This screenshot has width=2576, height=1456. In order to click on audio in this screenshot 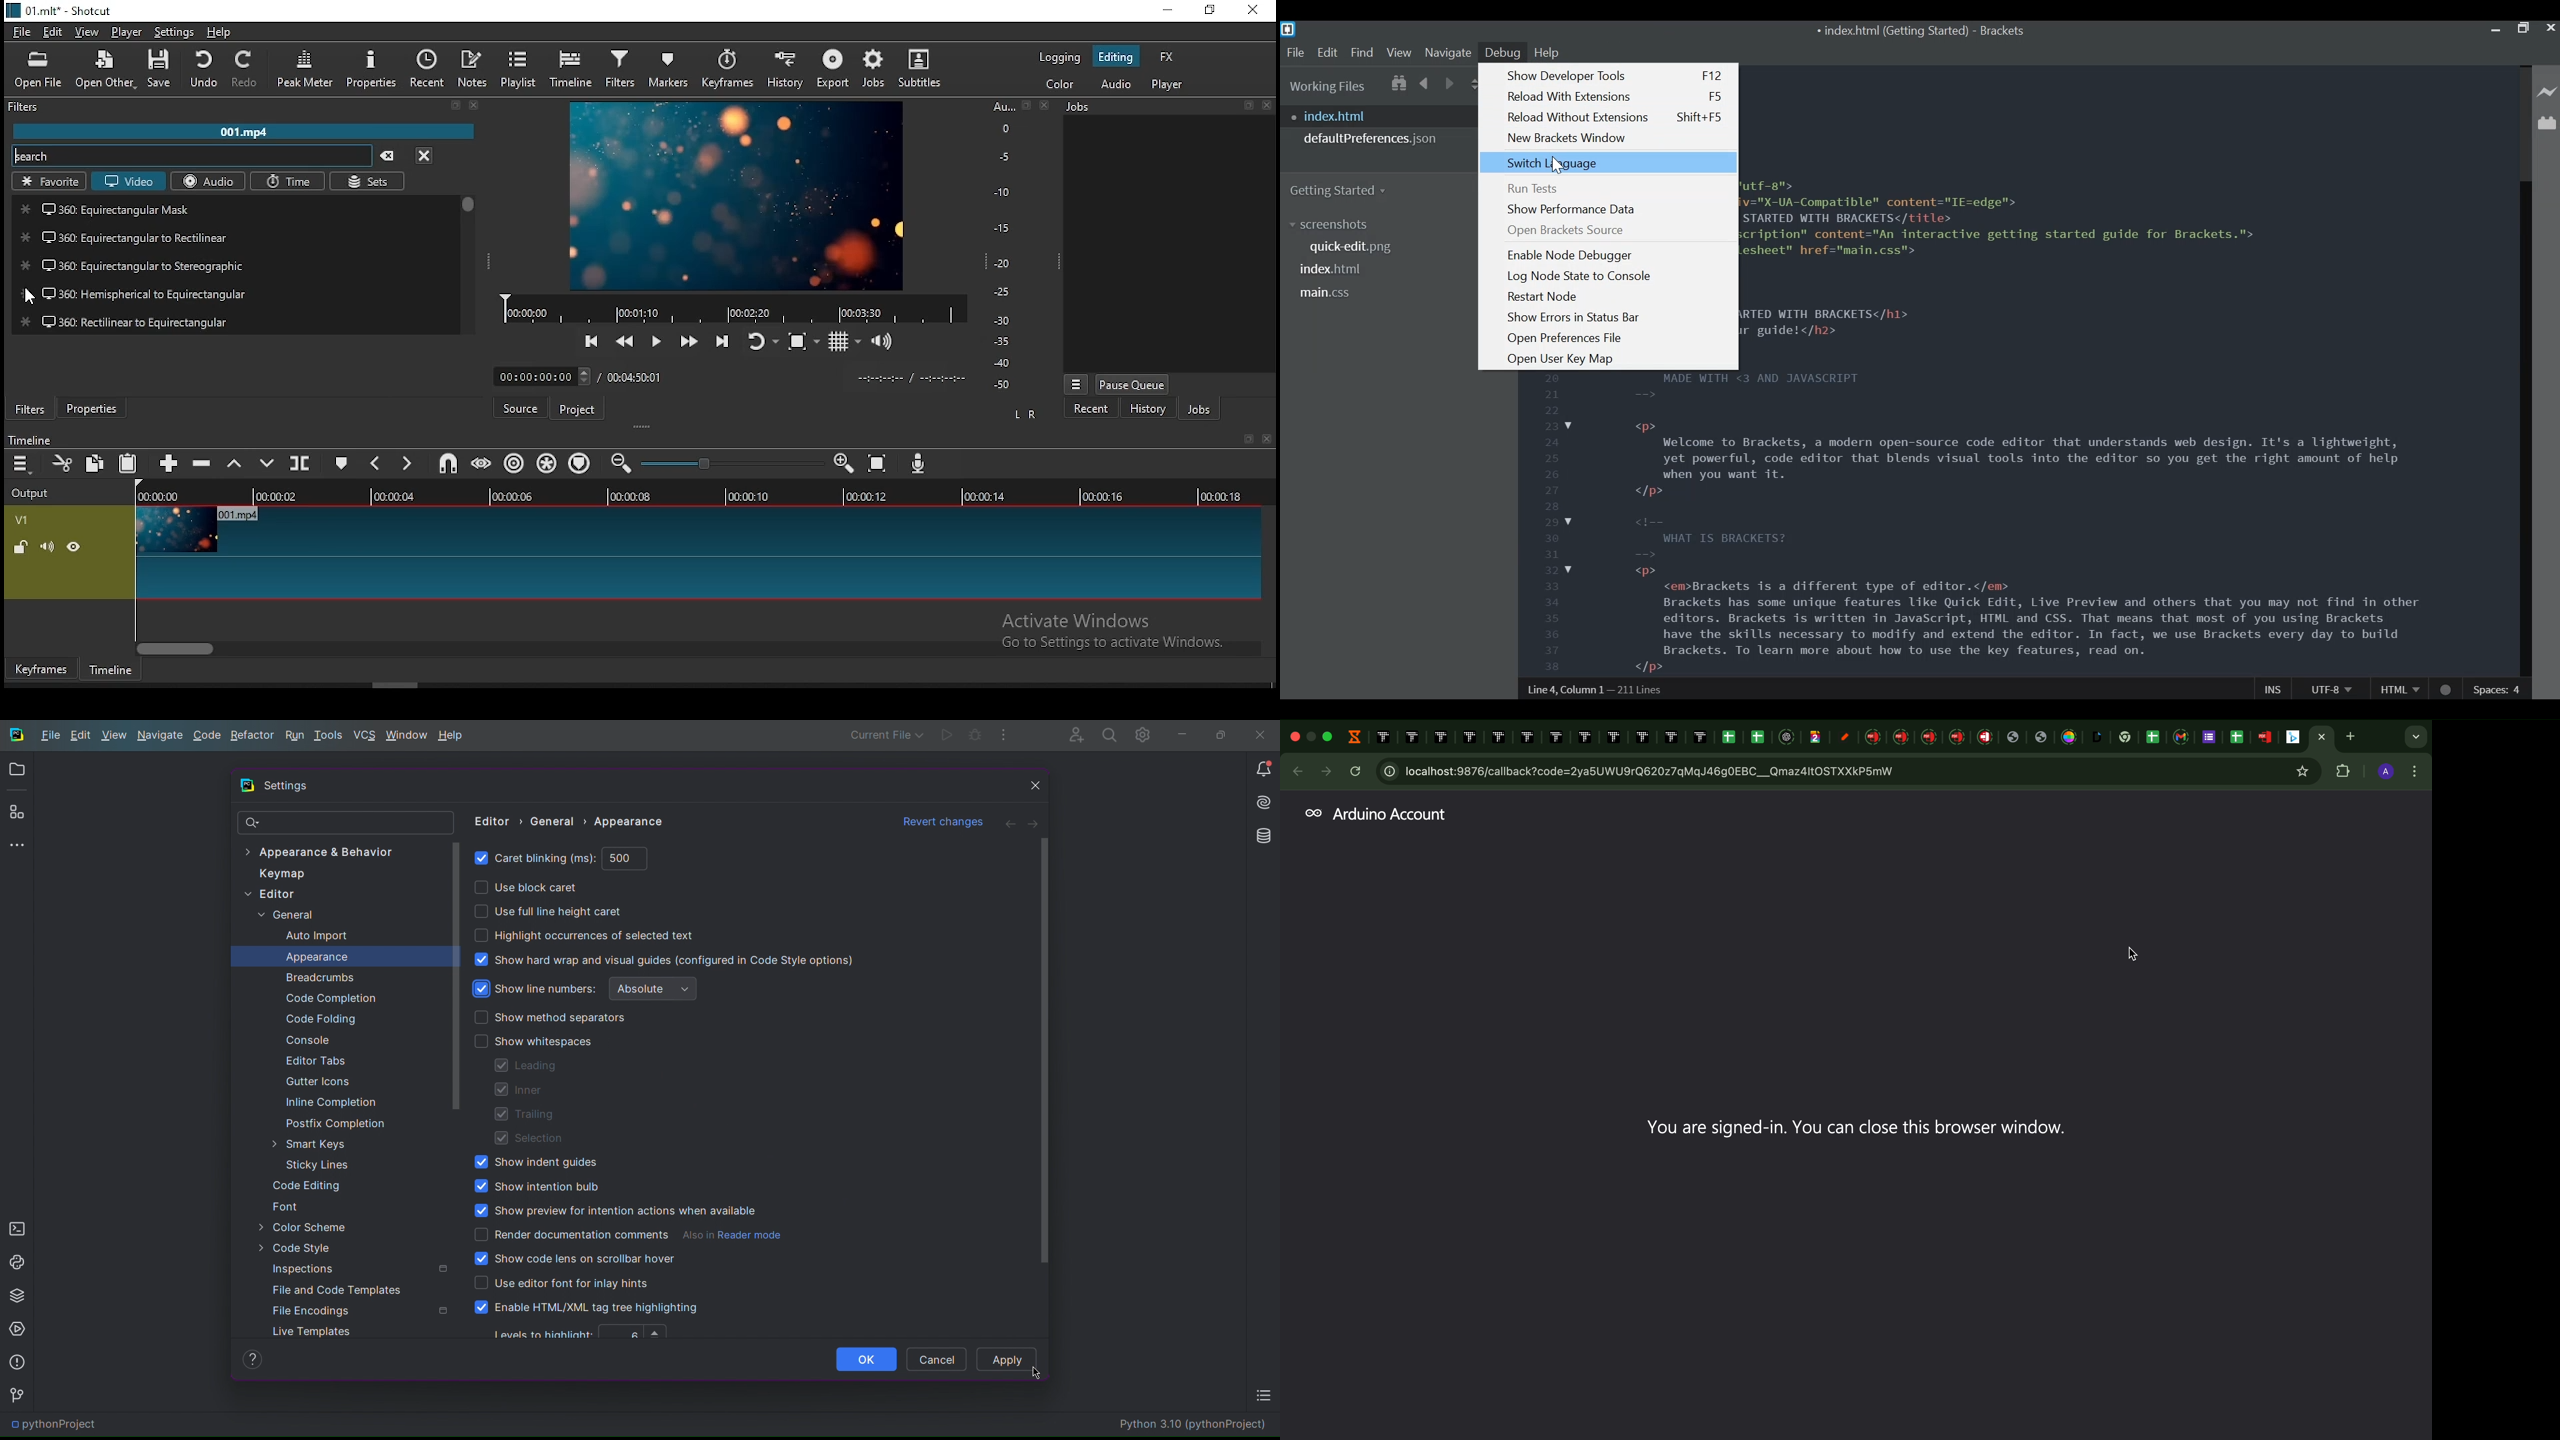, I will do `click(208, 181)`.